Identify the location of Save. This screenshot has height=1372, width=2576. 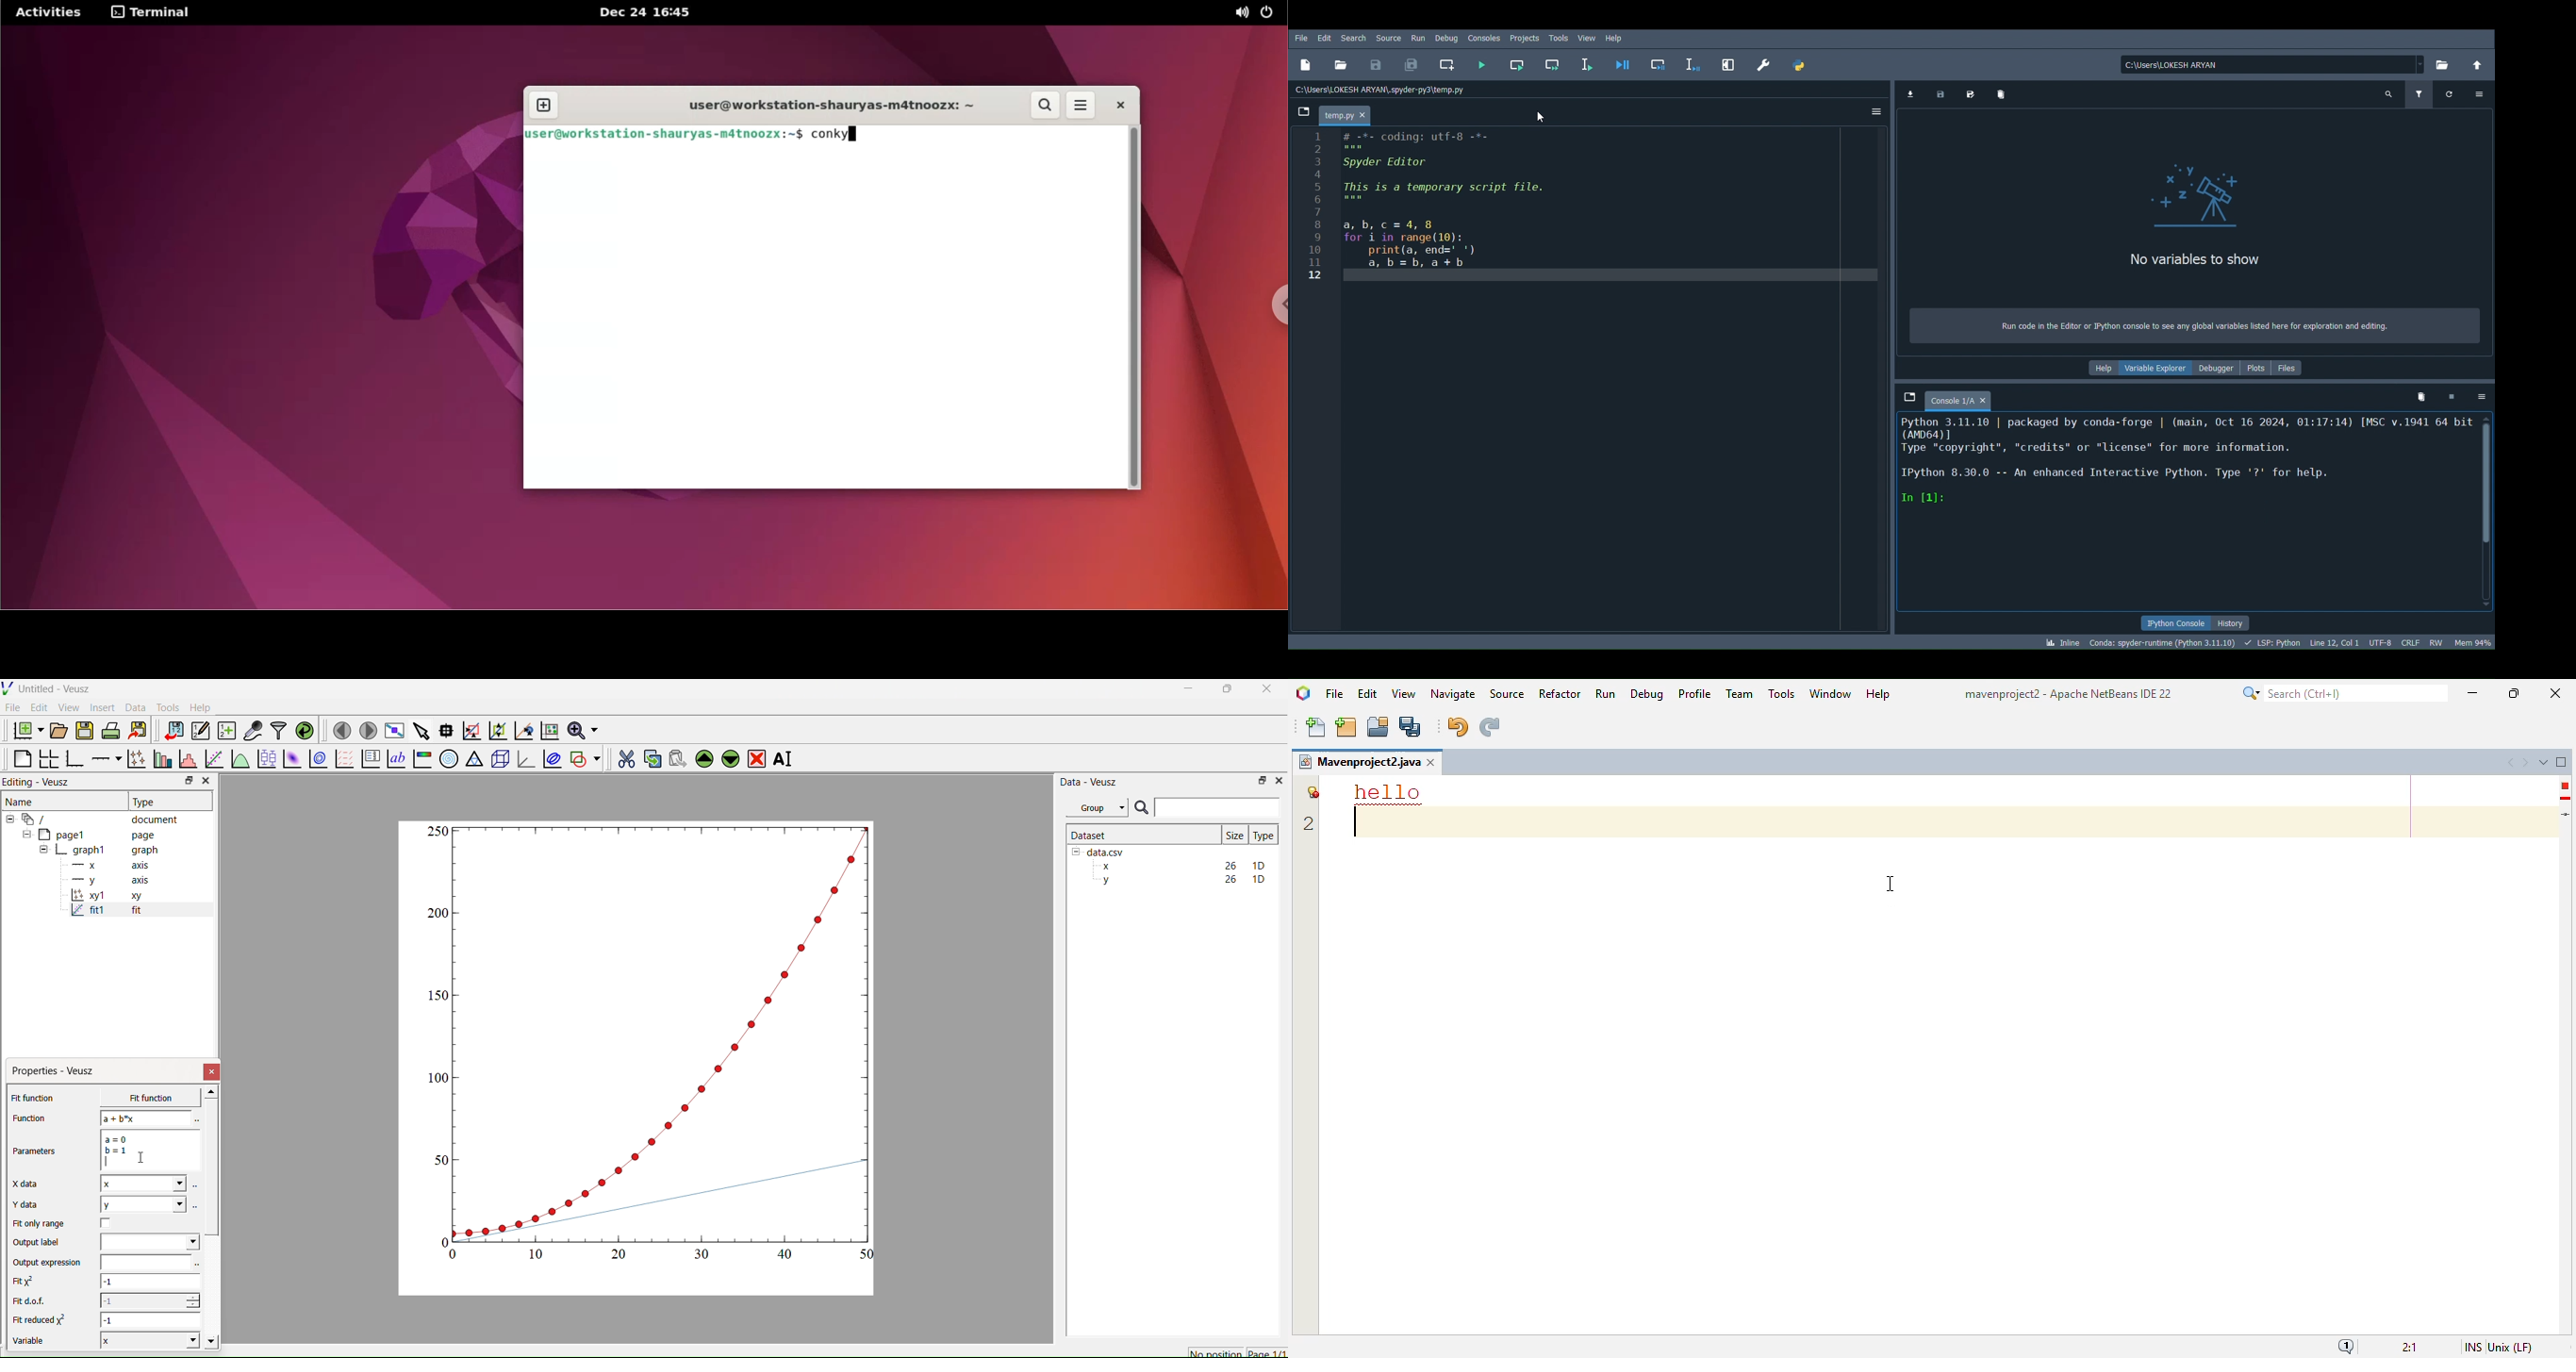
(84, 729).